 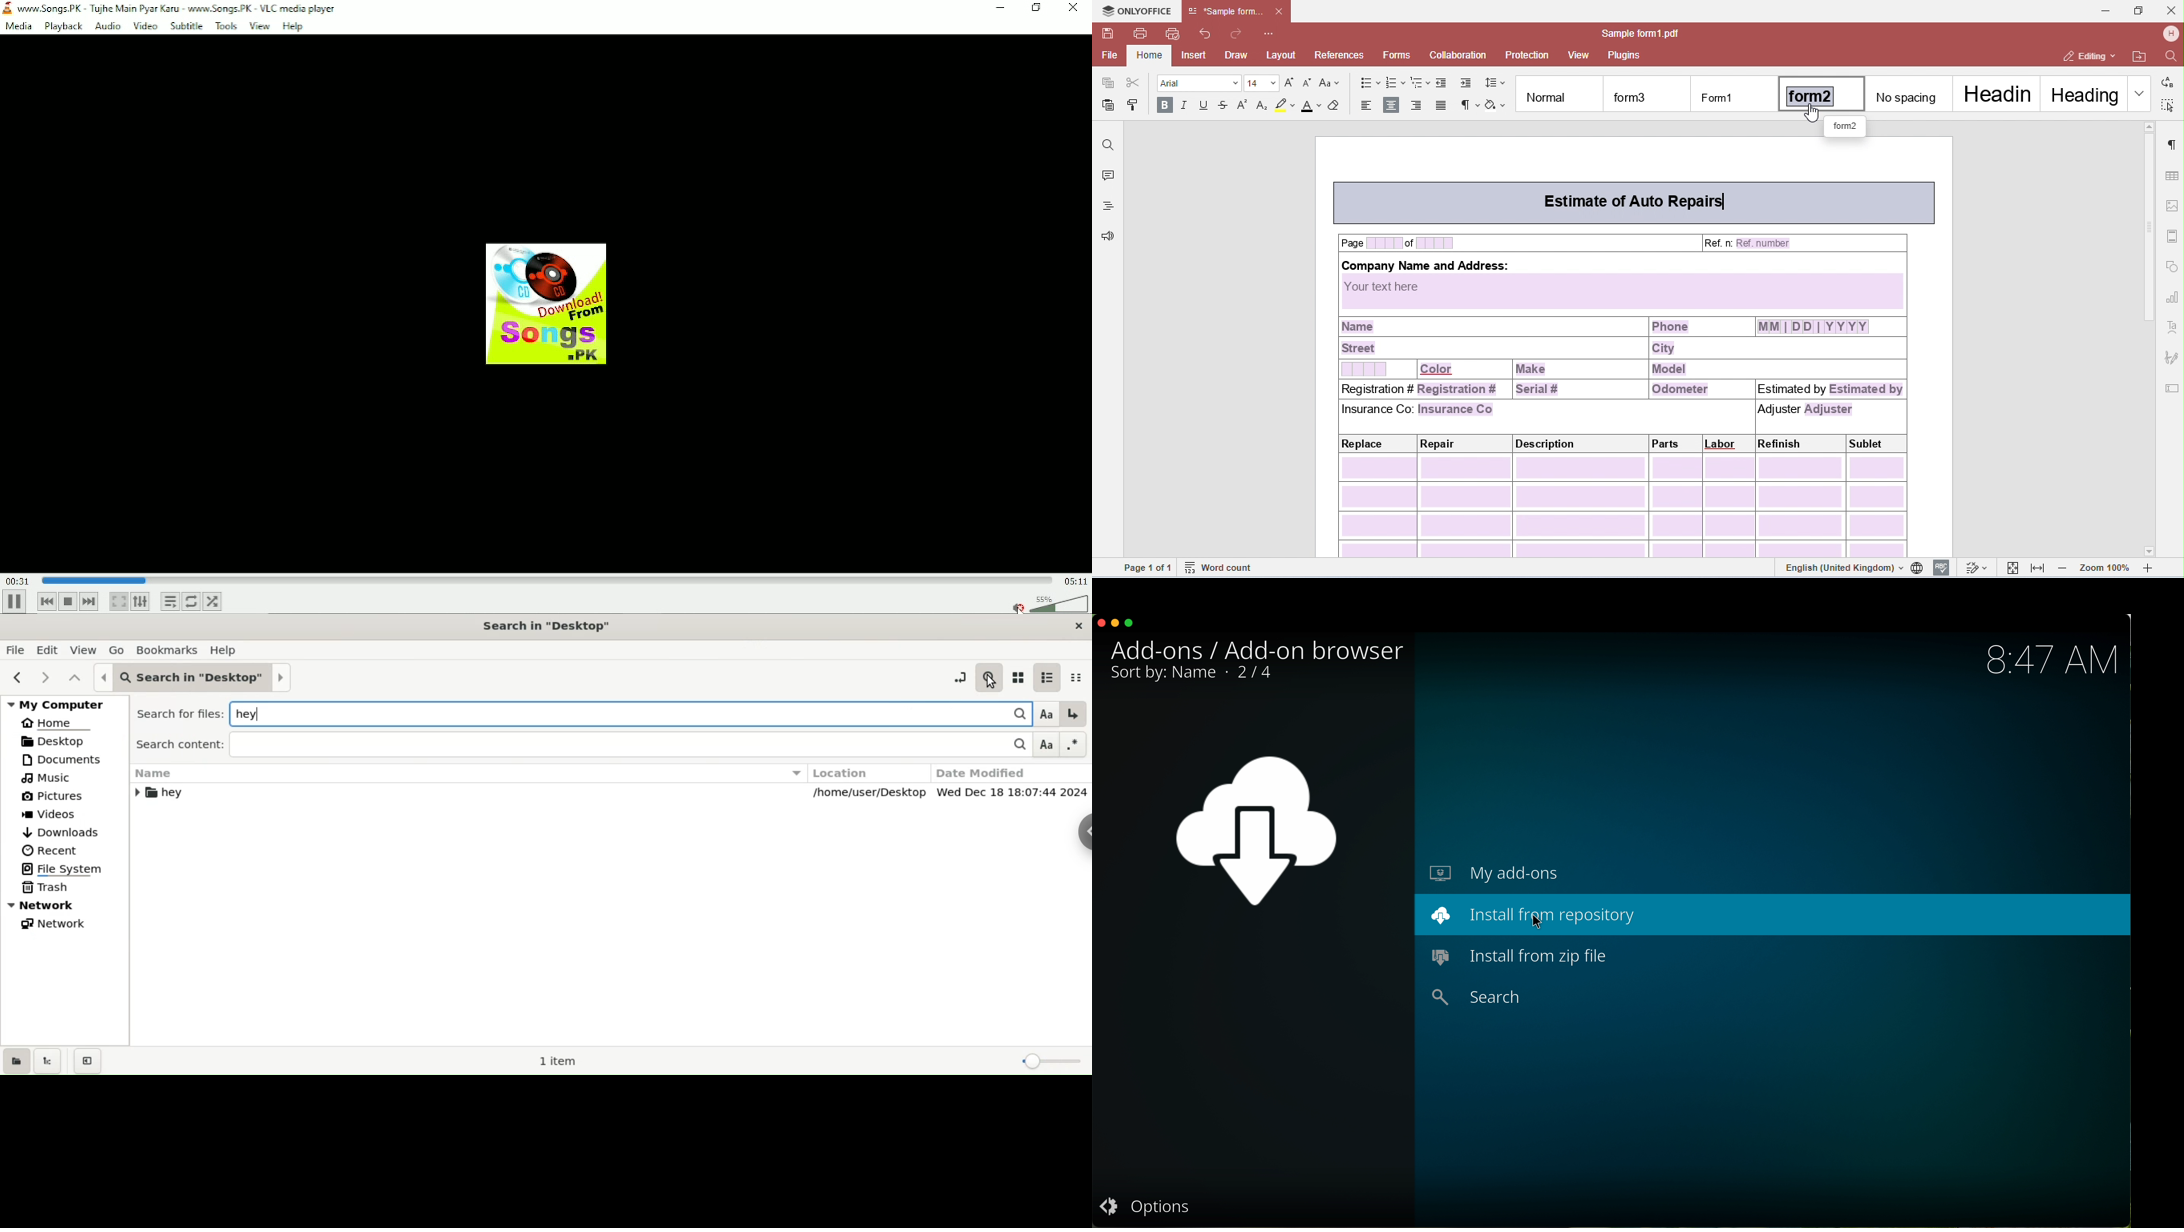 I want to click on view, so click(x=82, y=650).